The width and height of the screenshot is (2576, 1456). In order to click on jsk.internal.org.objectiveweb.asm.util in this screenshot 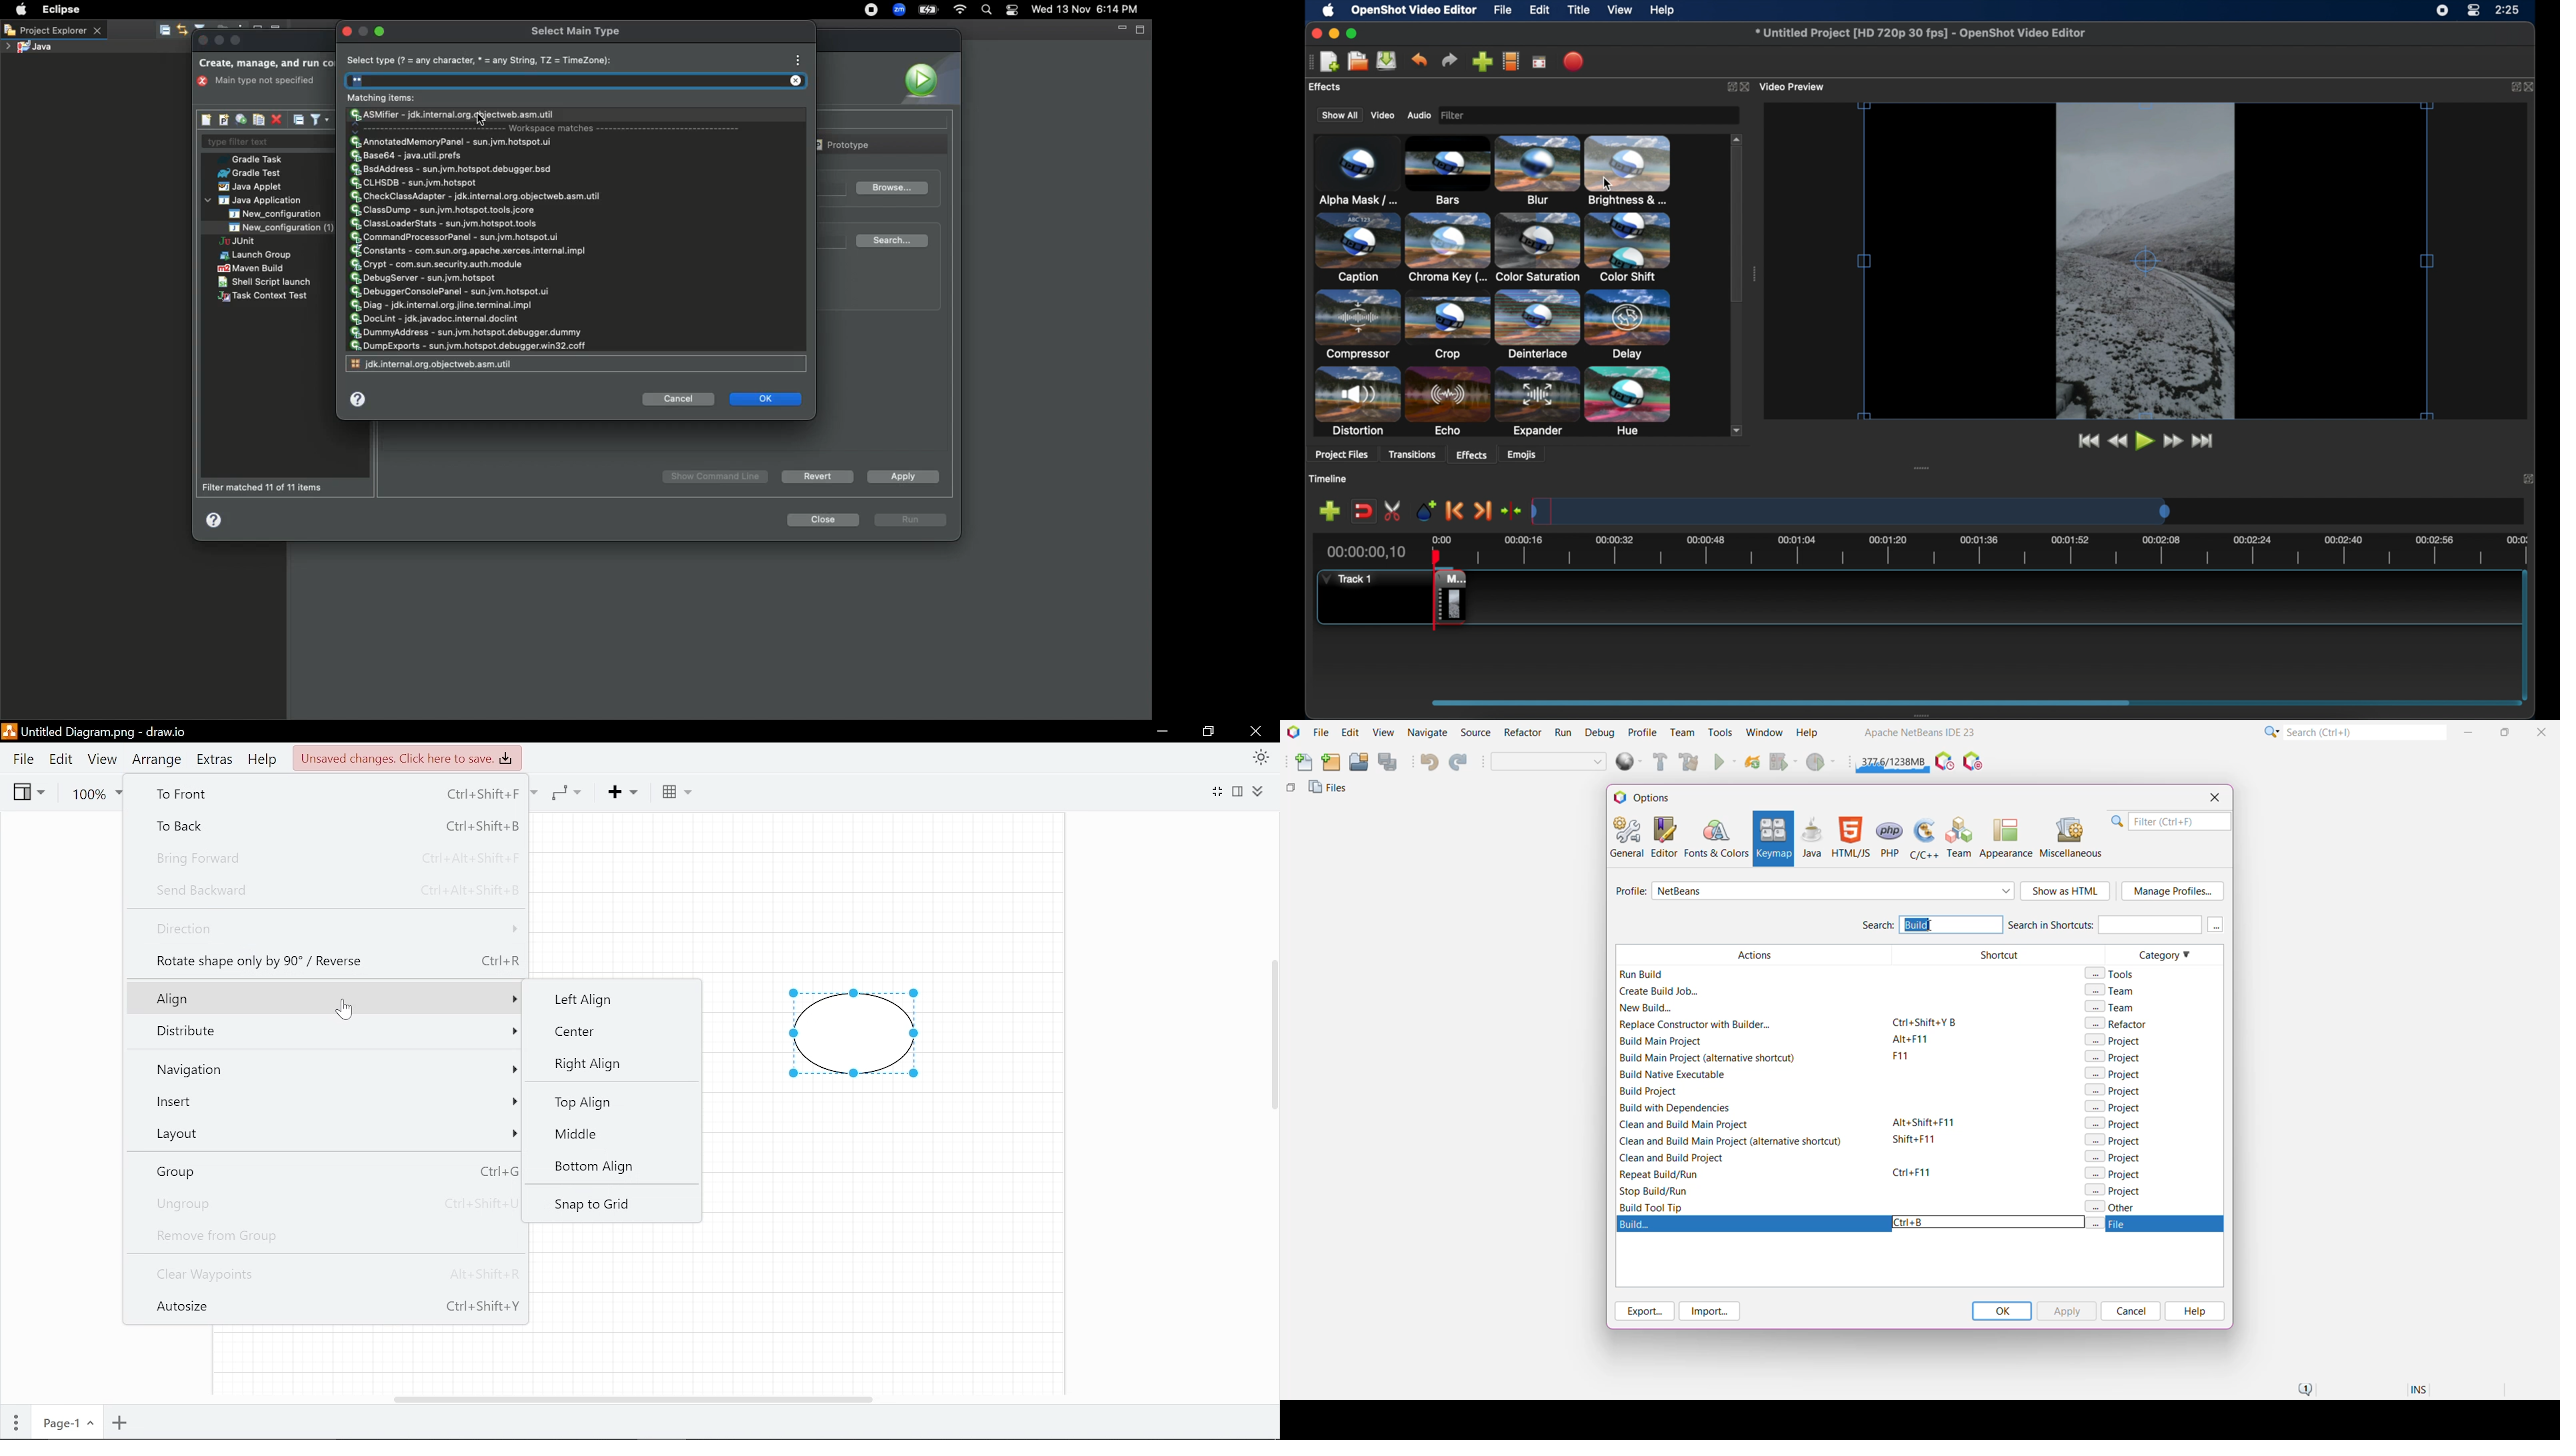, I will do `click(435, 363)`.